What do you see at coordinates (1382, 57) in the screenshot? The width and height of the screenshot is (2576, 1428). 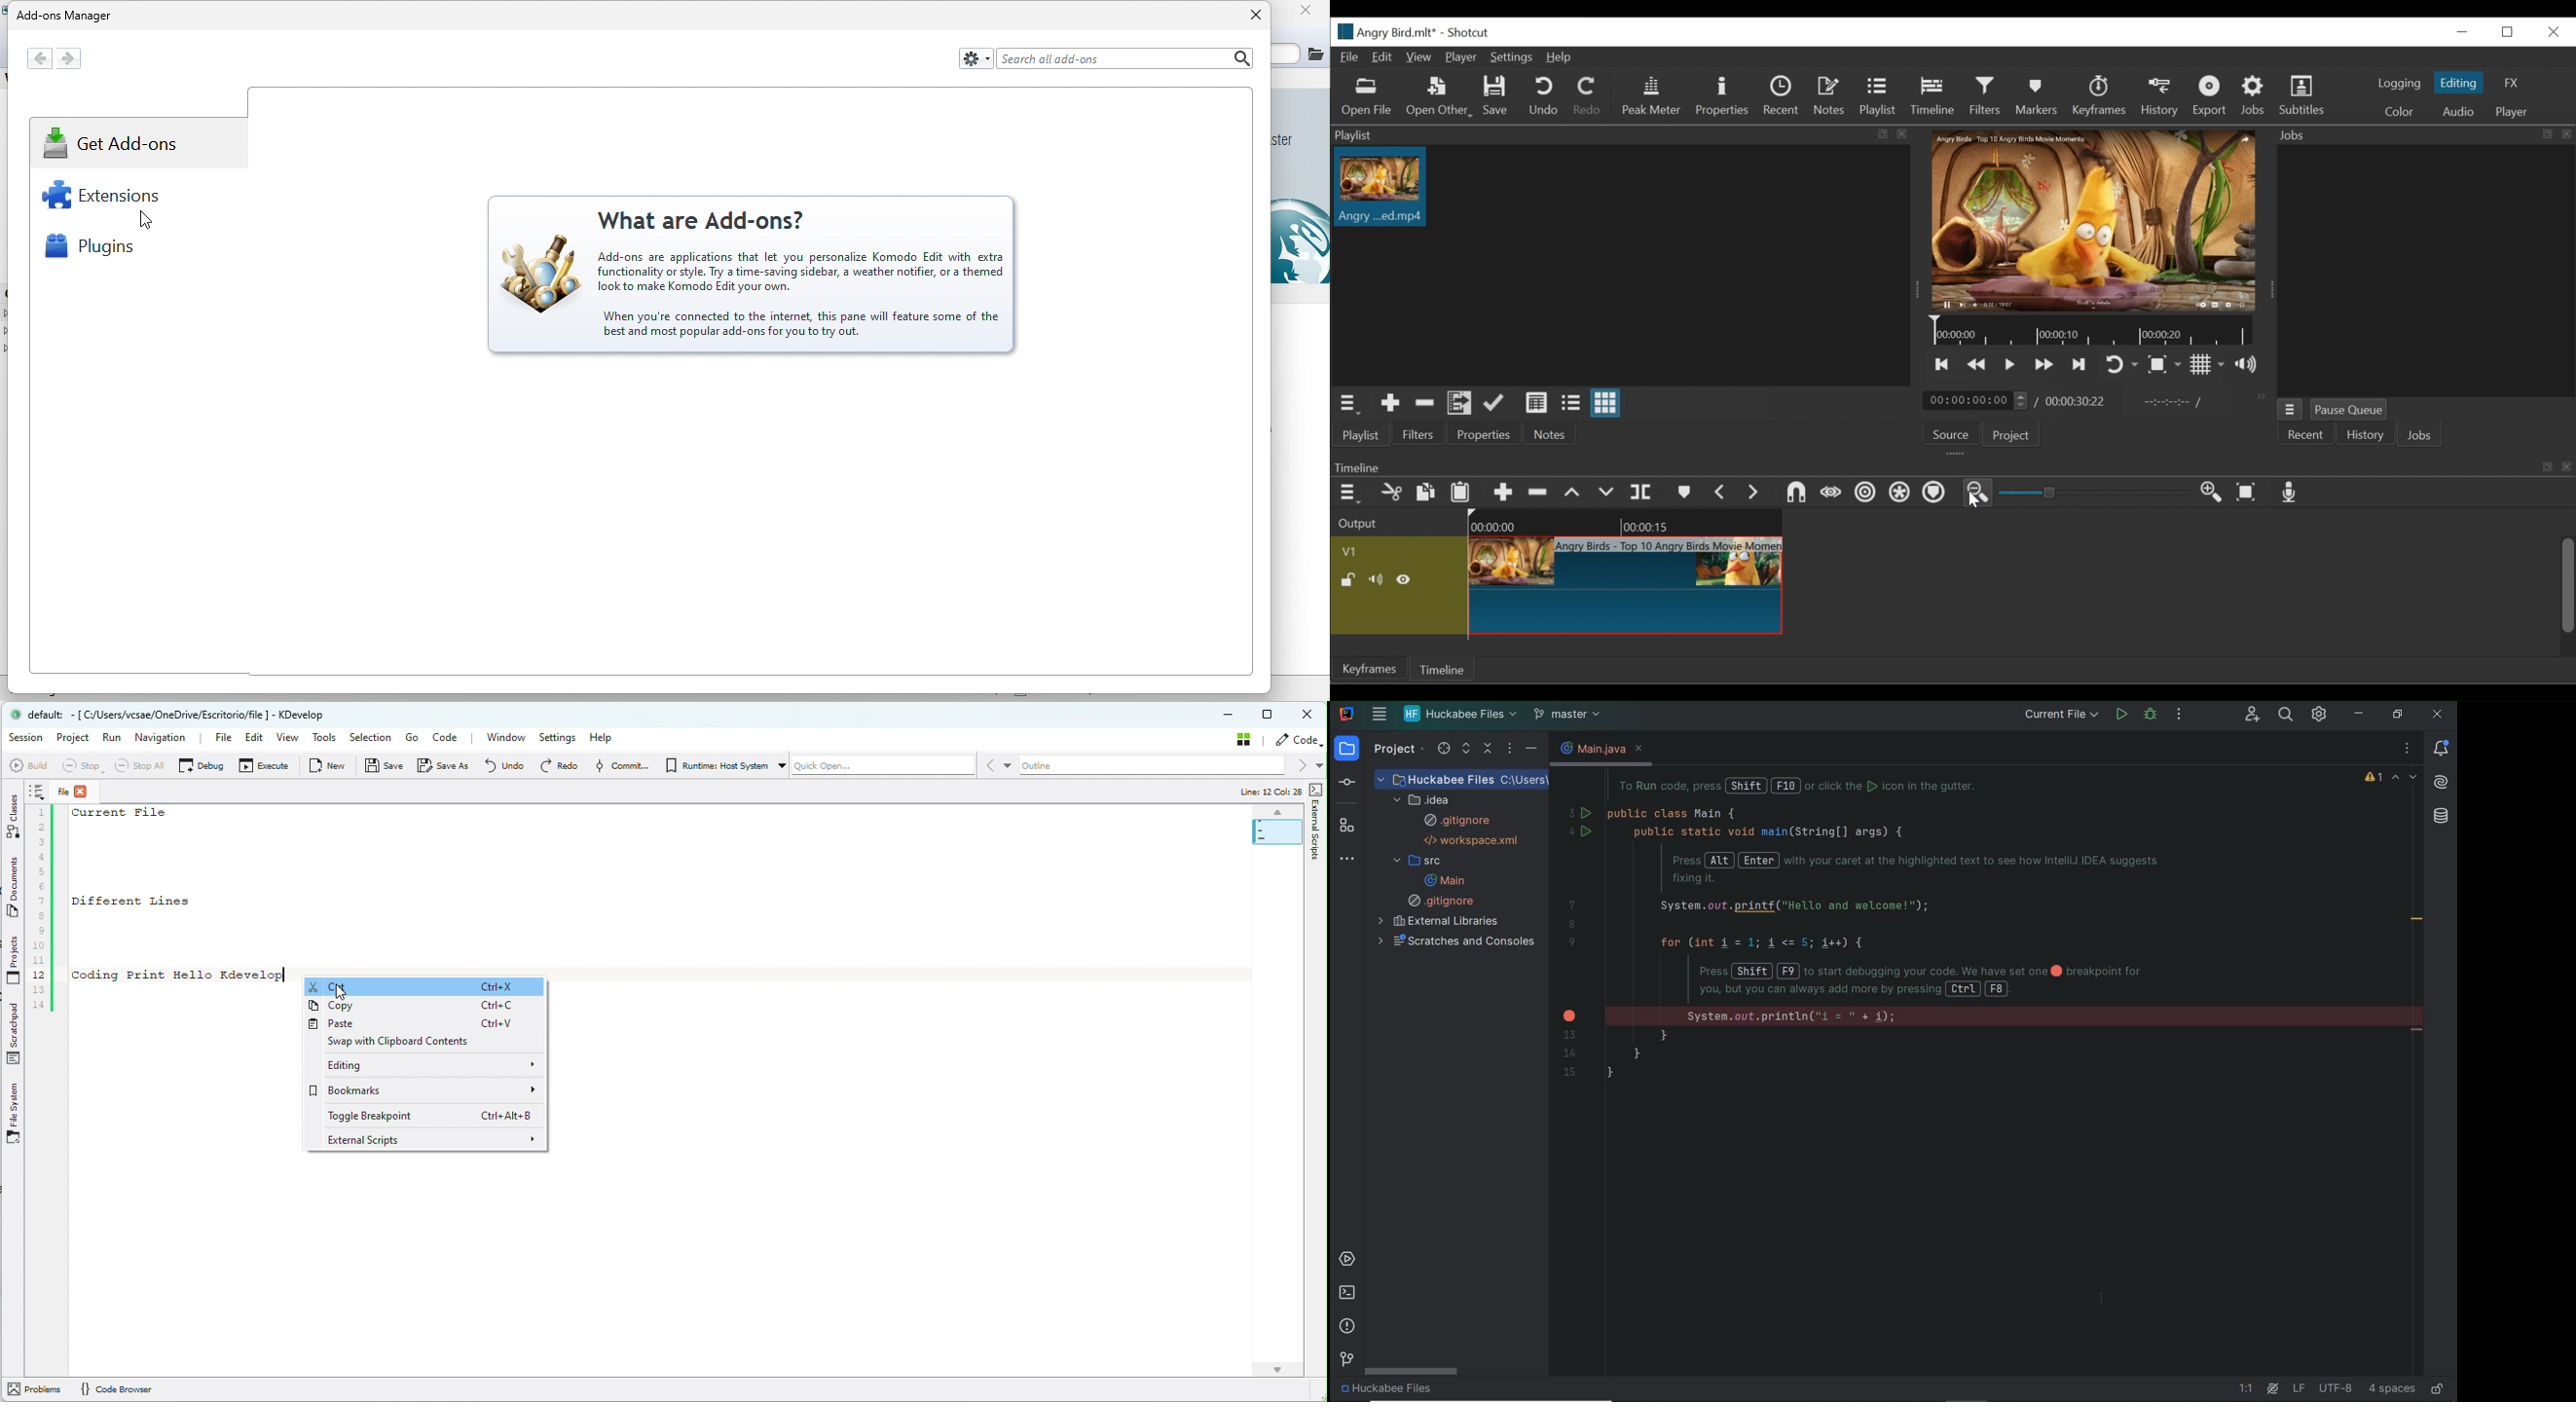 I see `Edit` at bounding box center [1382, 57].